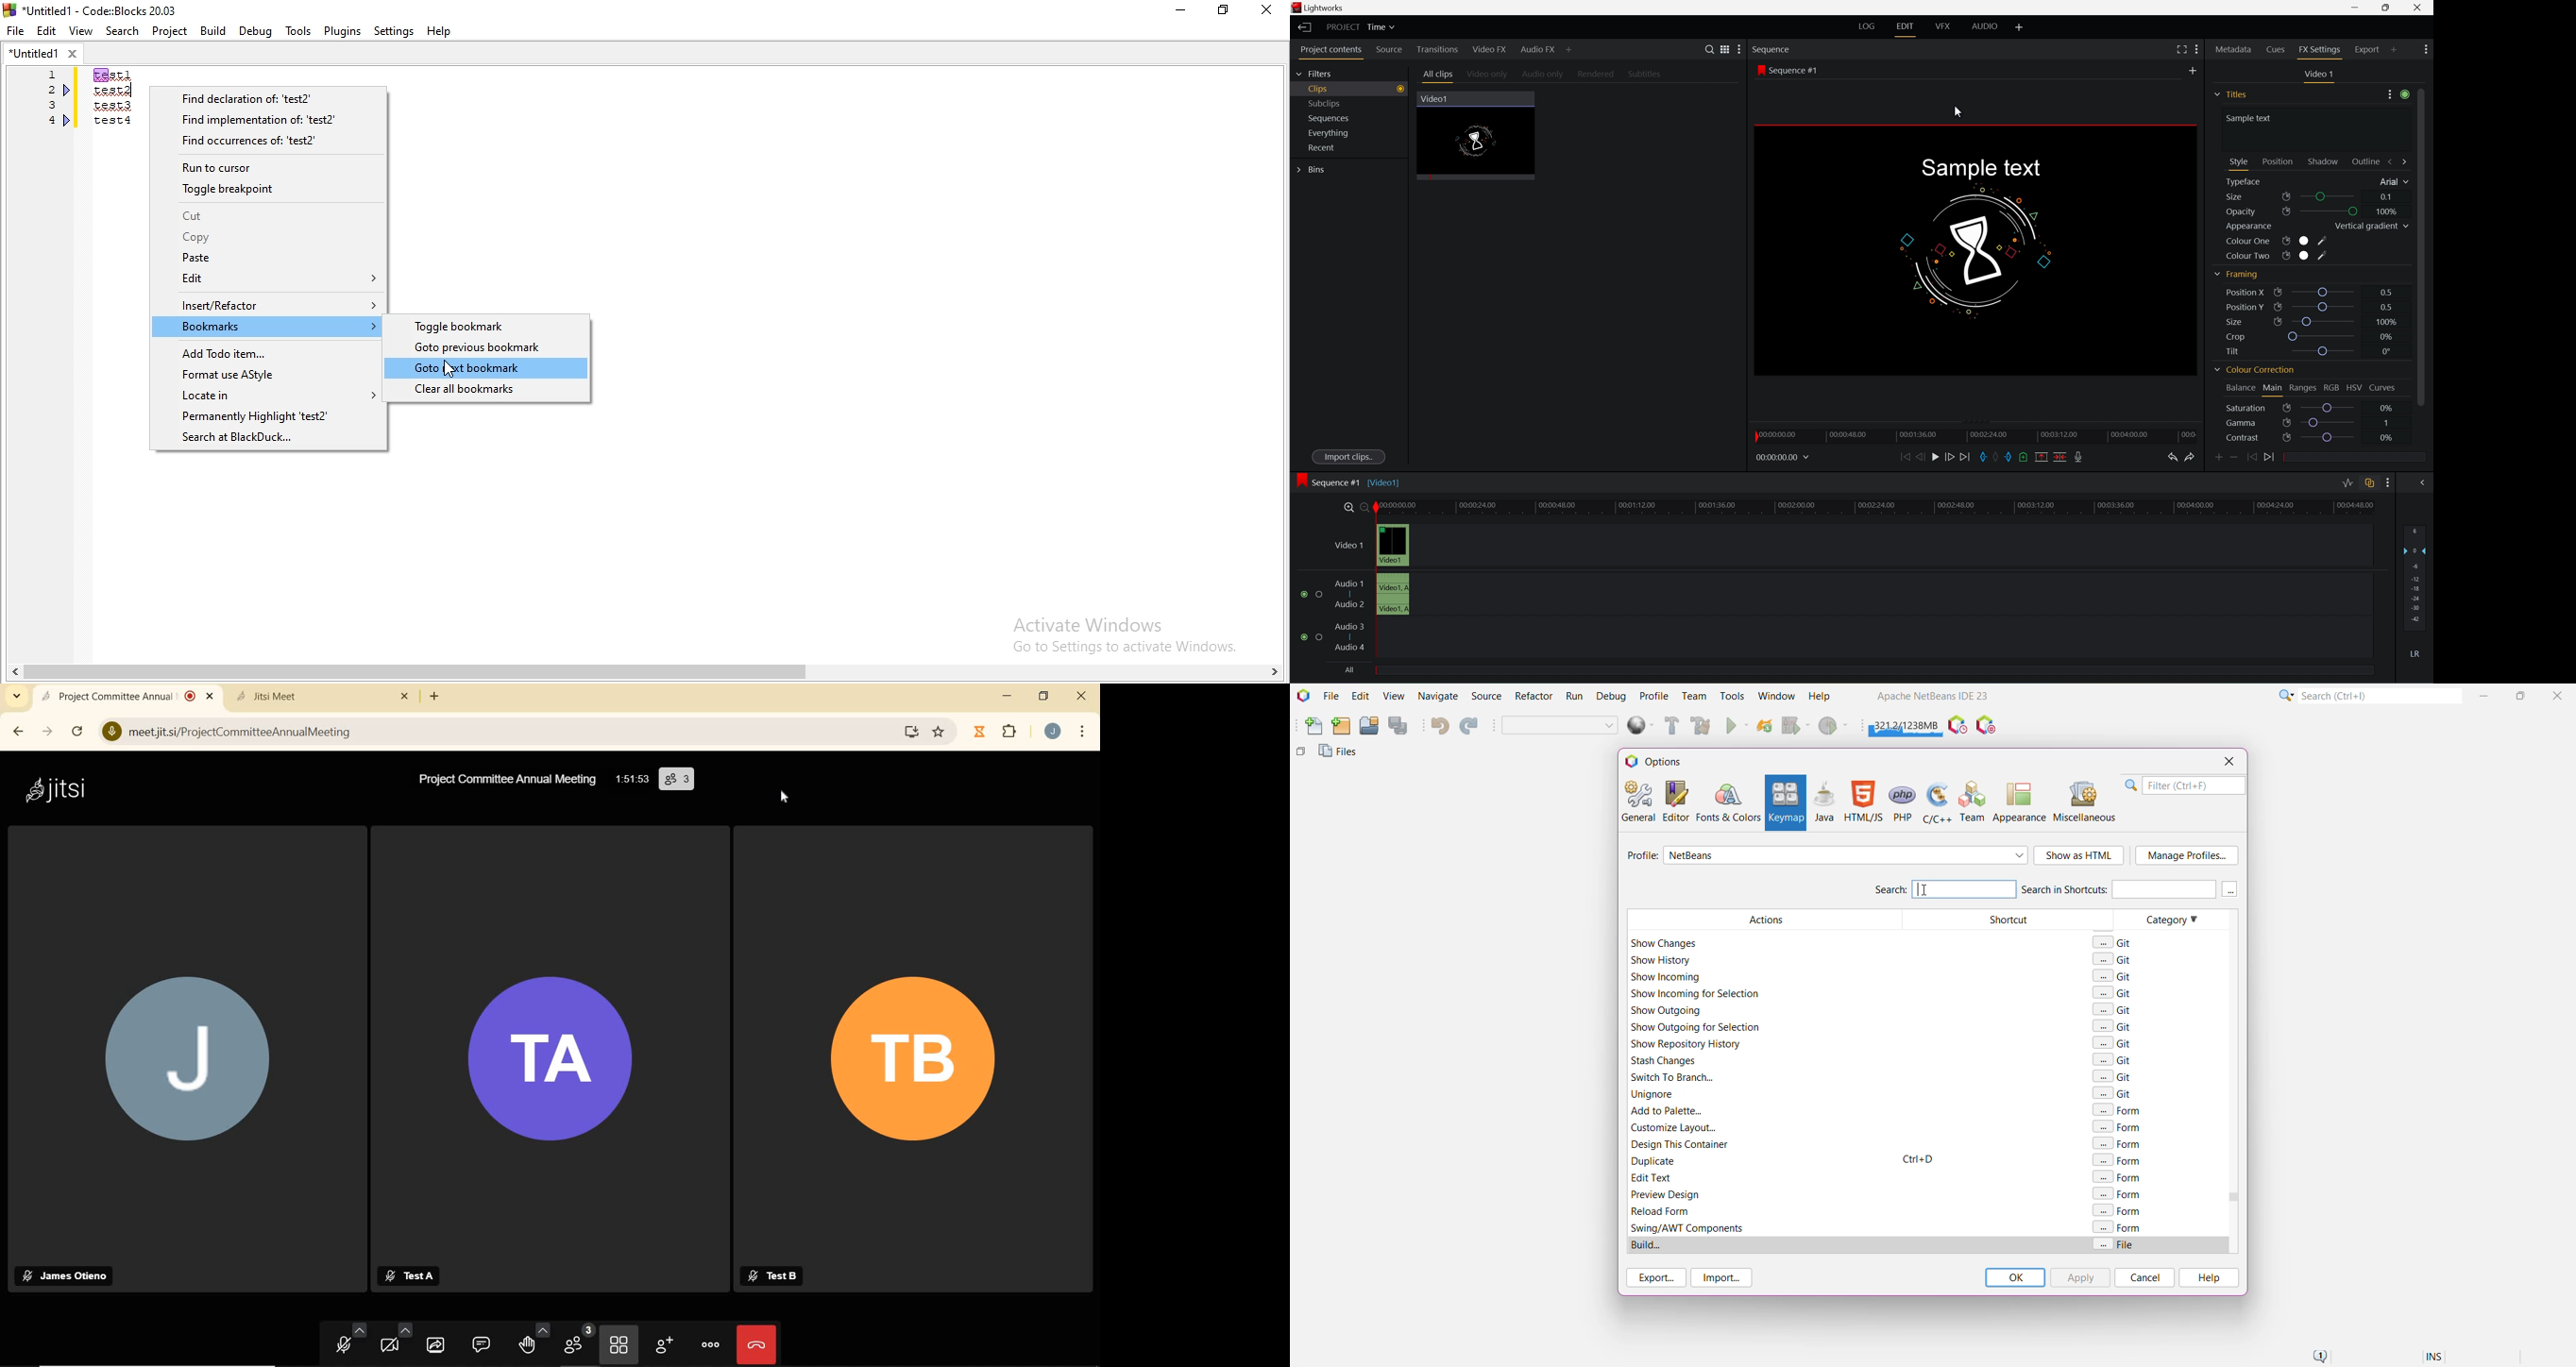 Image resolution: width=2576 pixels, height=1372 pixels. Describe the element at coordinates (2326, 290) in the screenshot. I see `slider` at that location.